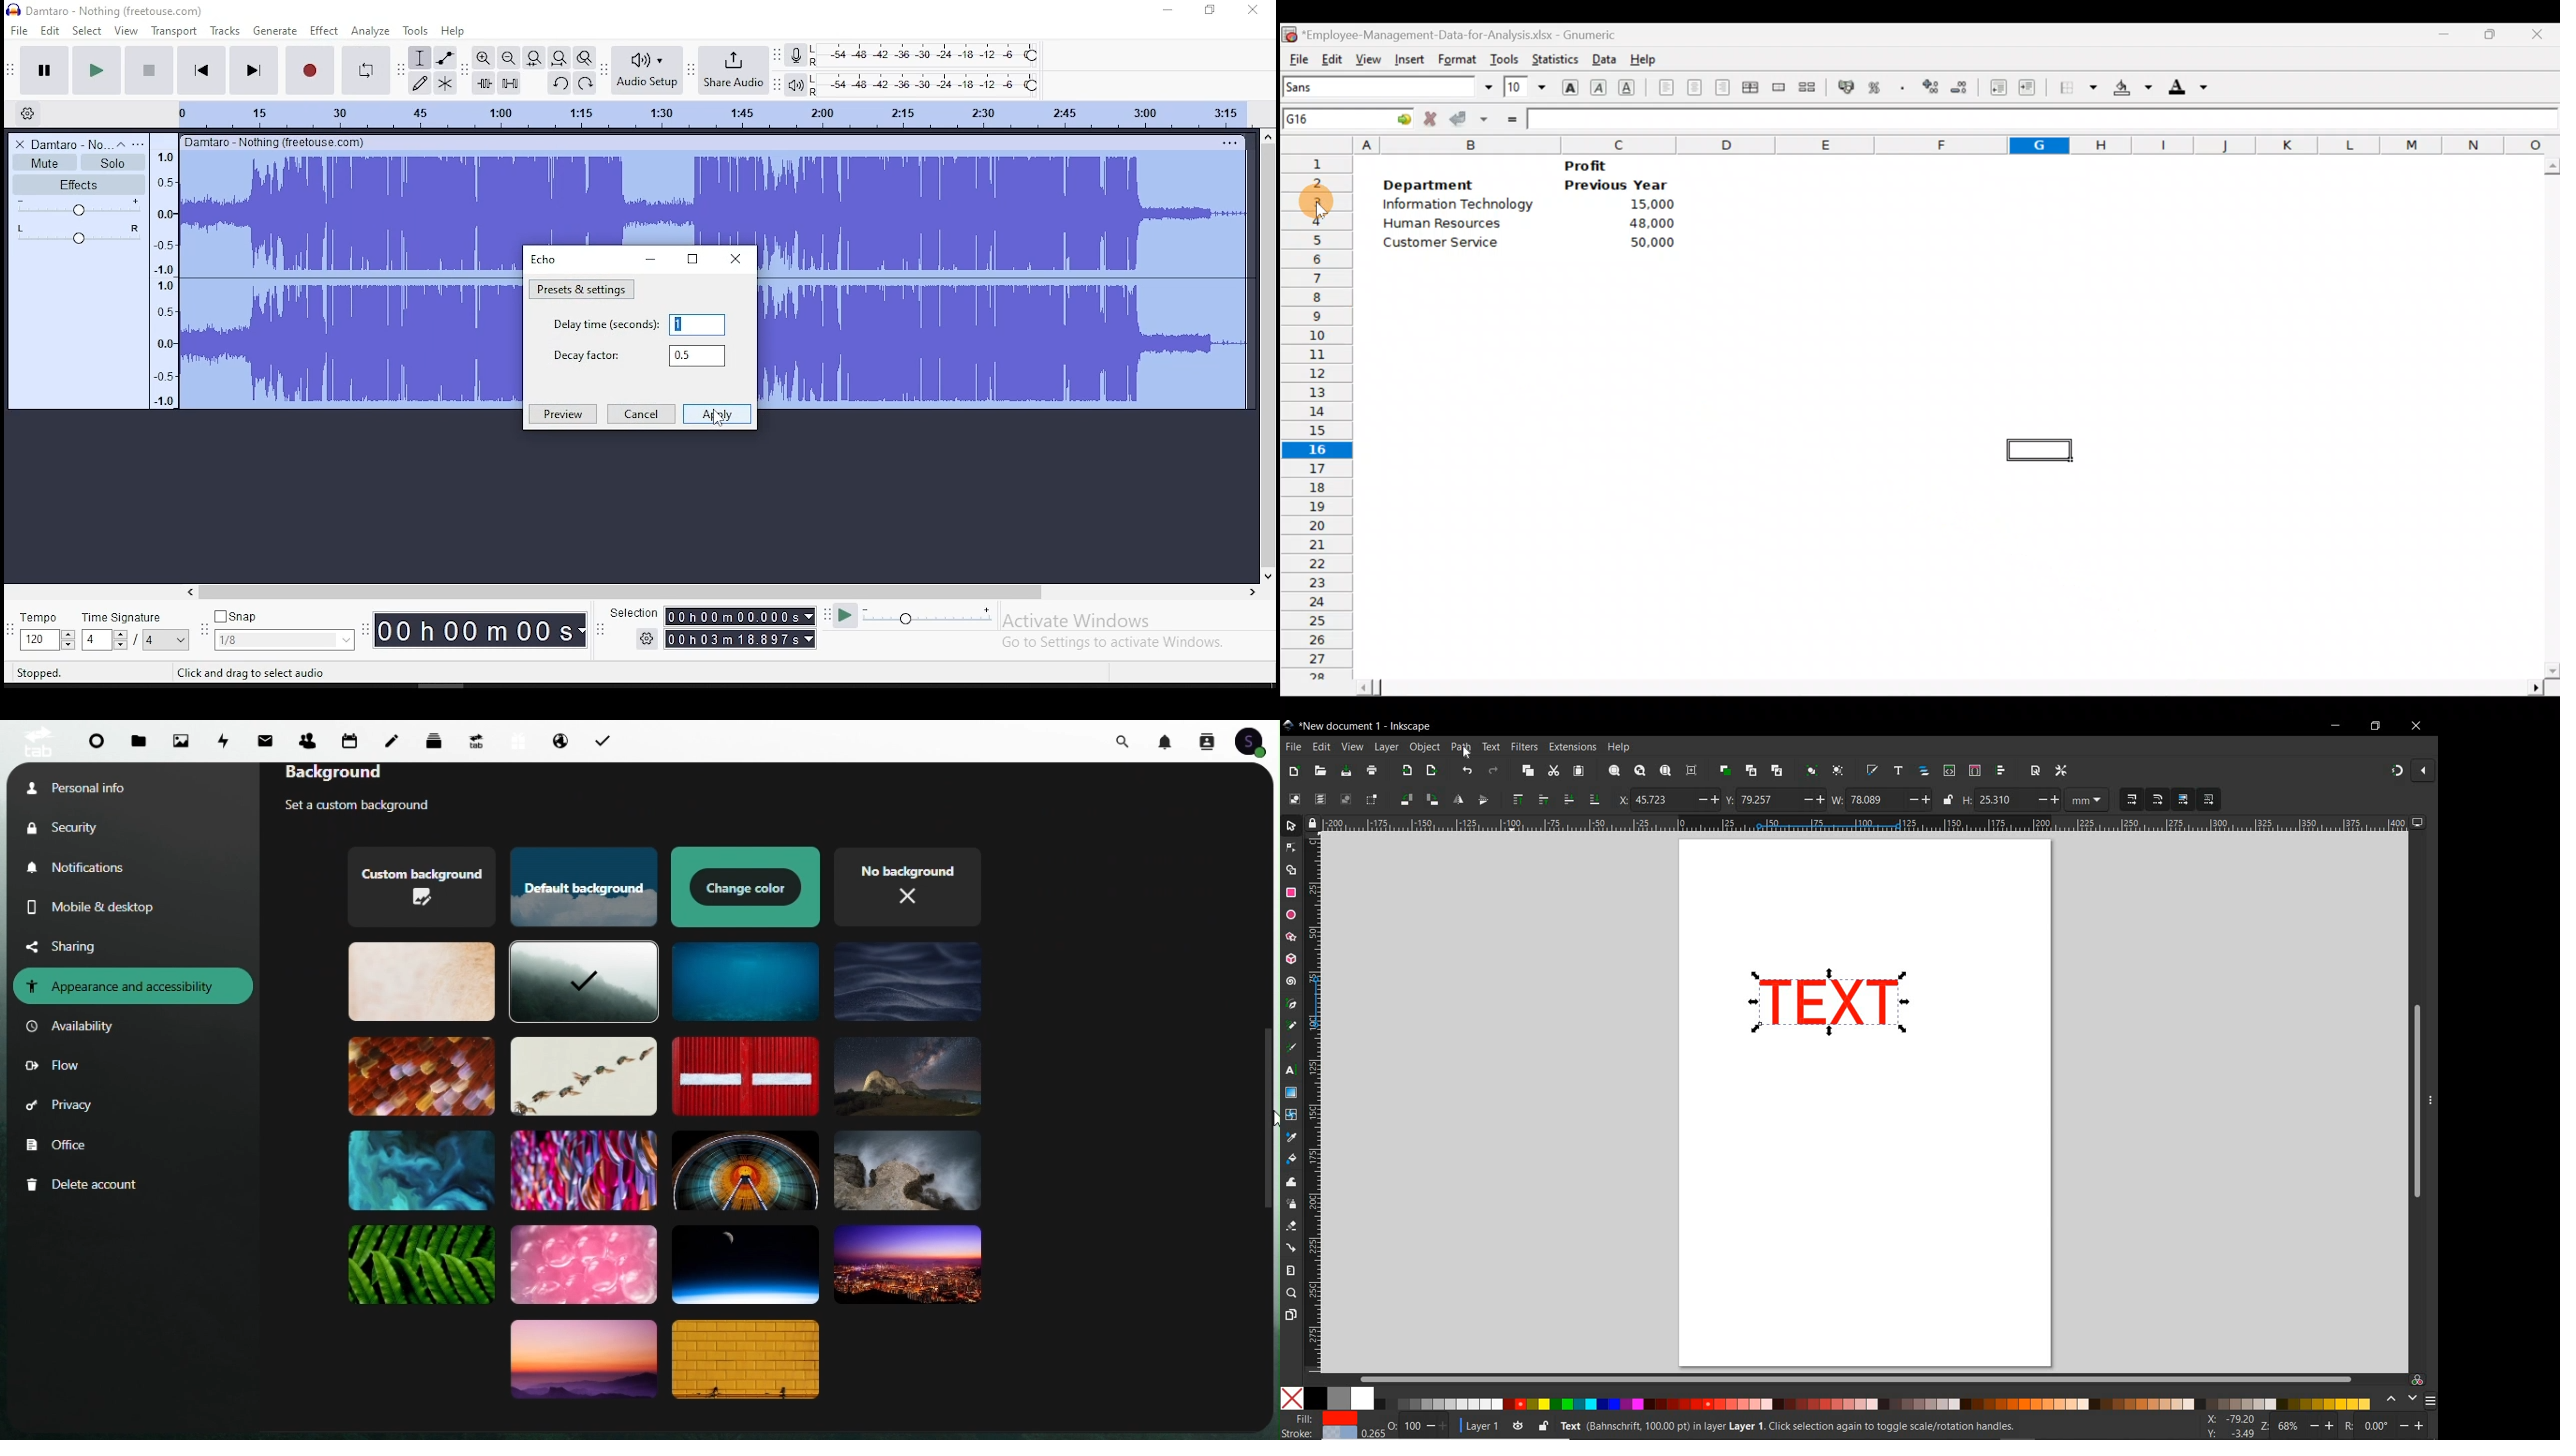 The width and height of the screenshot is (2576, 1456). I want to click on FILE & STROKE, so click(1319, 1426).